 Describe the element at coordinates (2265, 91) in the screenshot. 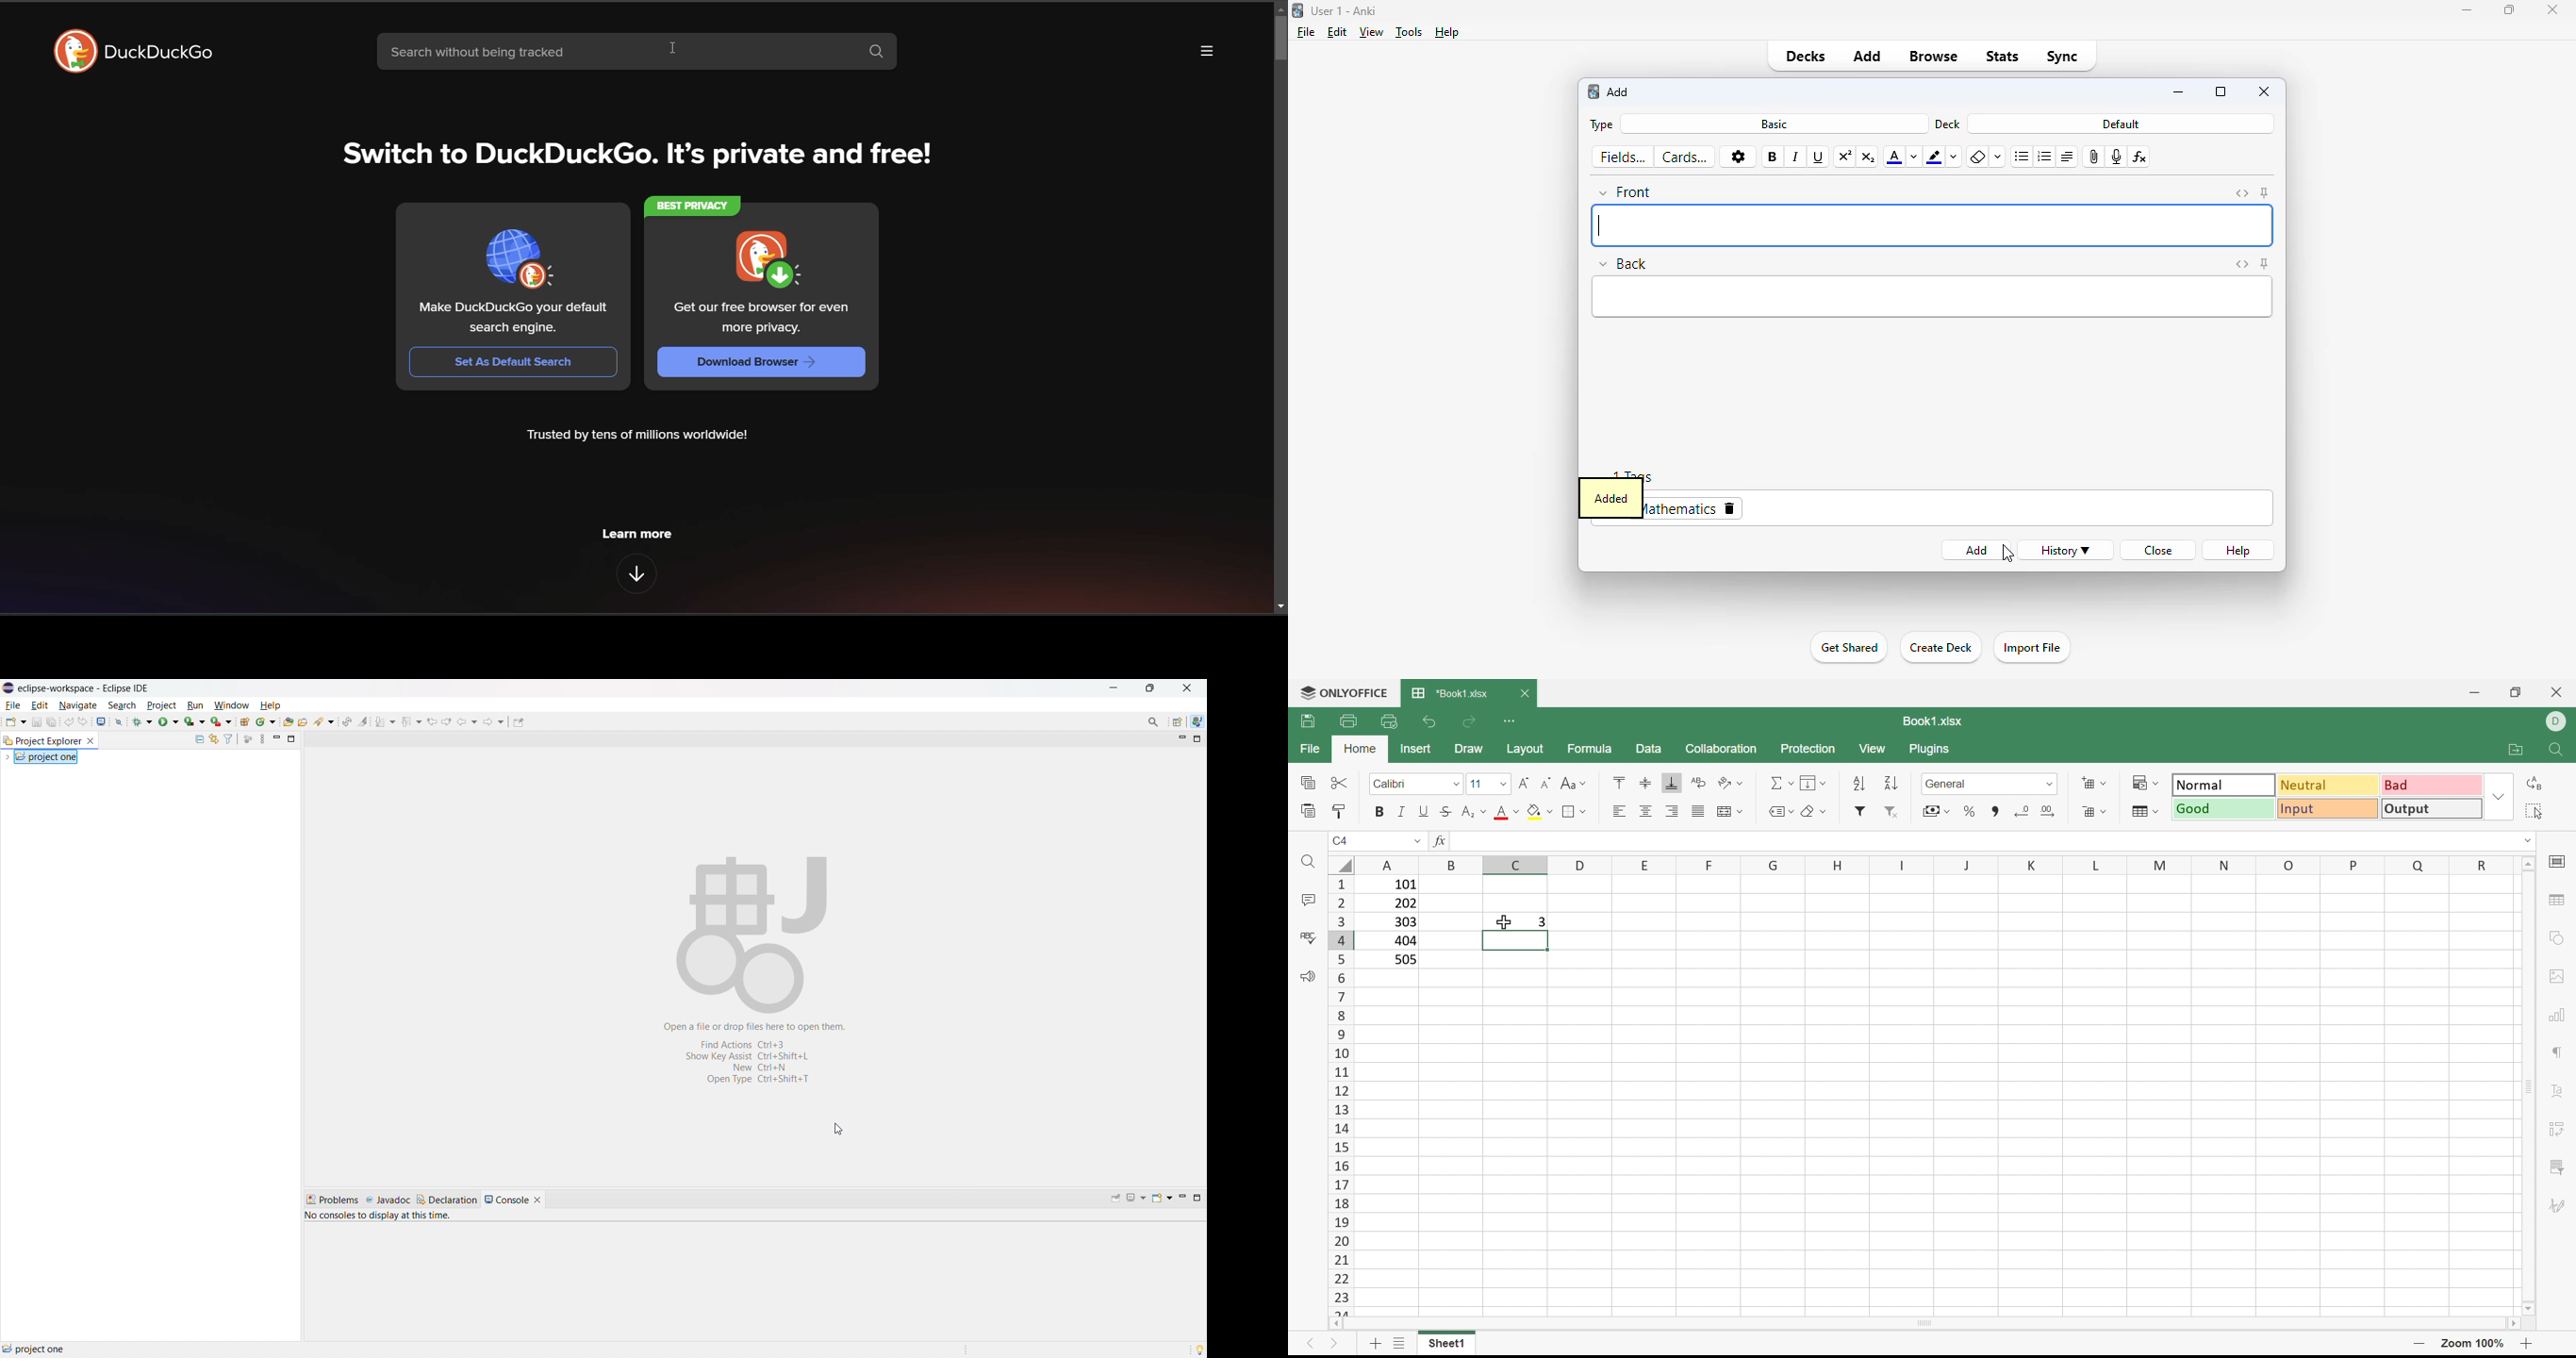

I see `close` at that location.